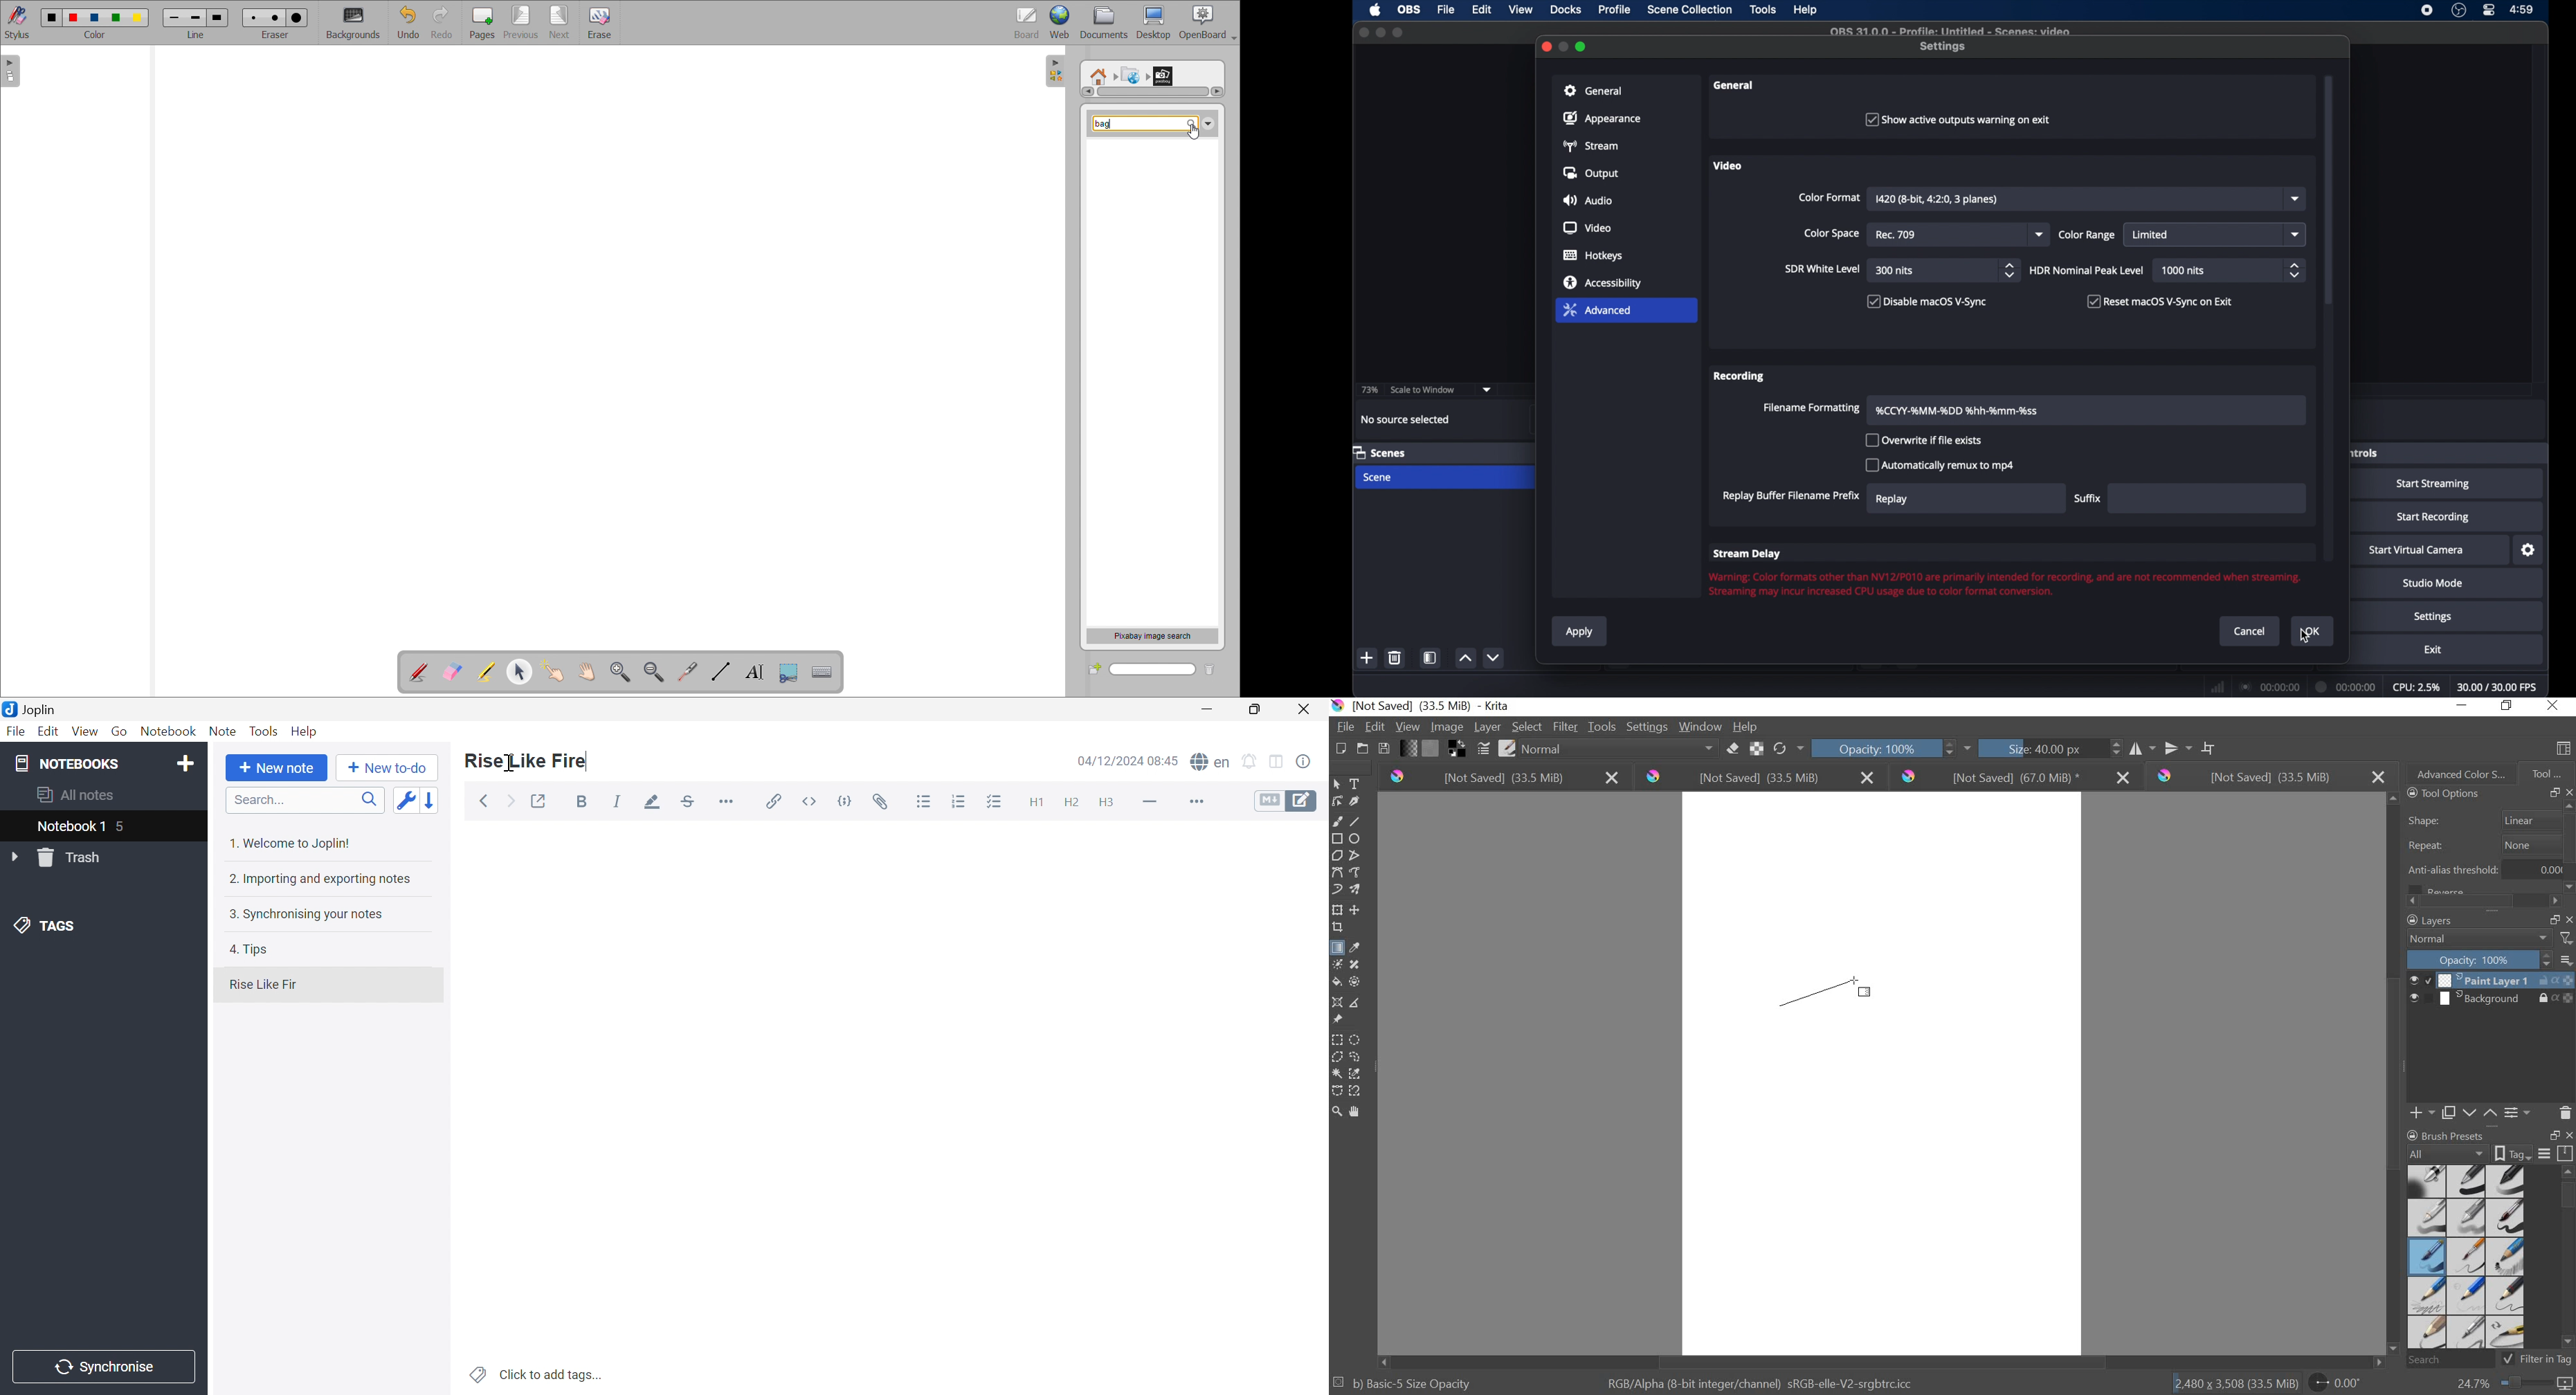  Describe the element at coordinates (121, 731) in the screenshot. I see `Go` at that location.